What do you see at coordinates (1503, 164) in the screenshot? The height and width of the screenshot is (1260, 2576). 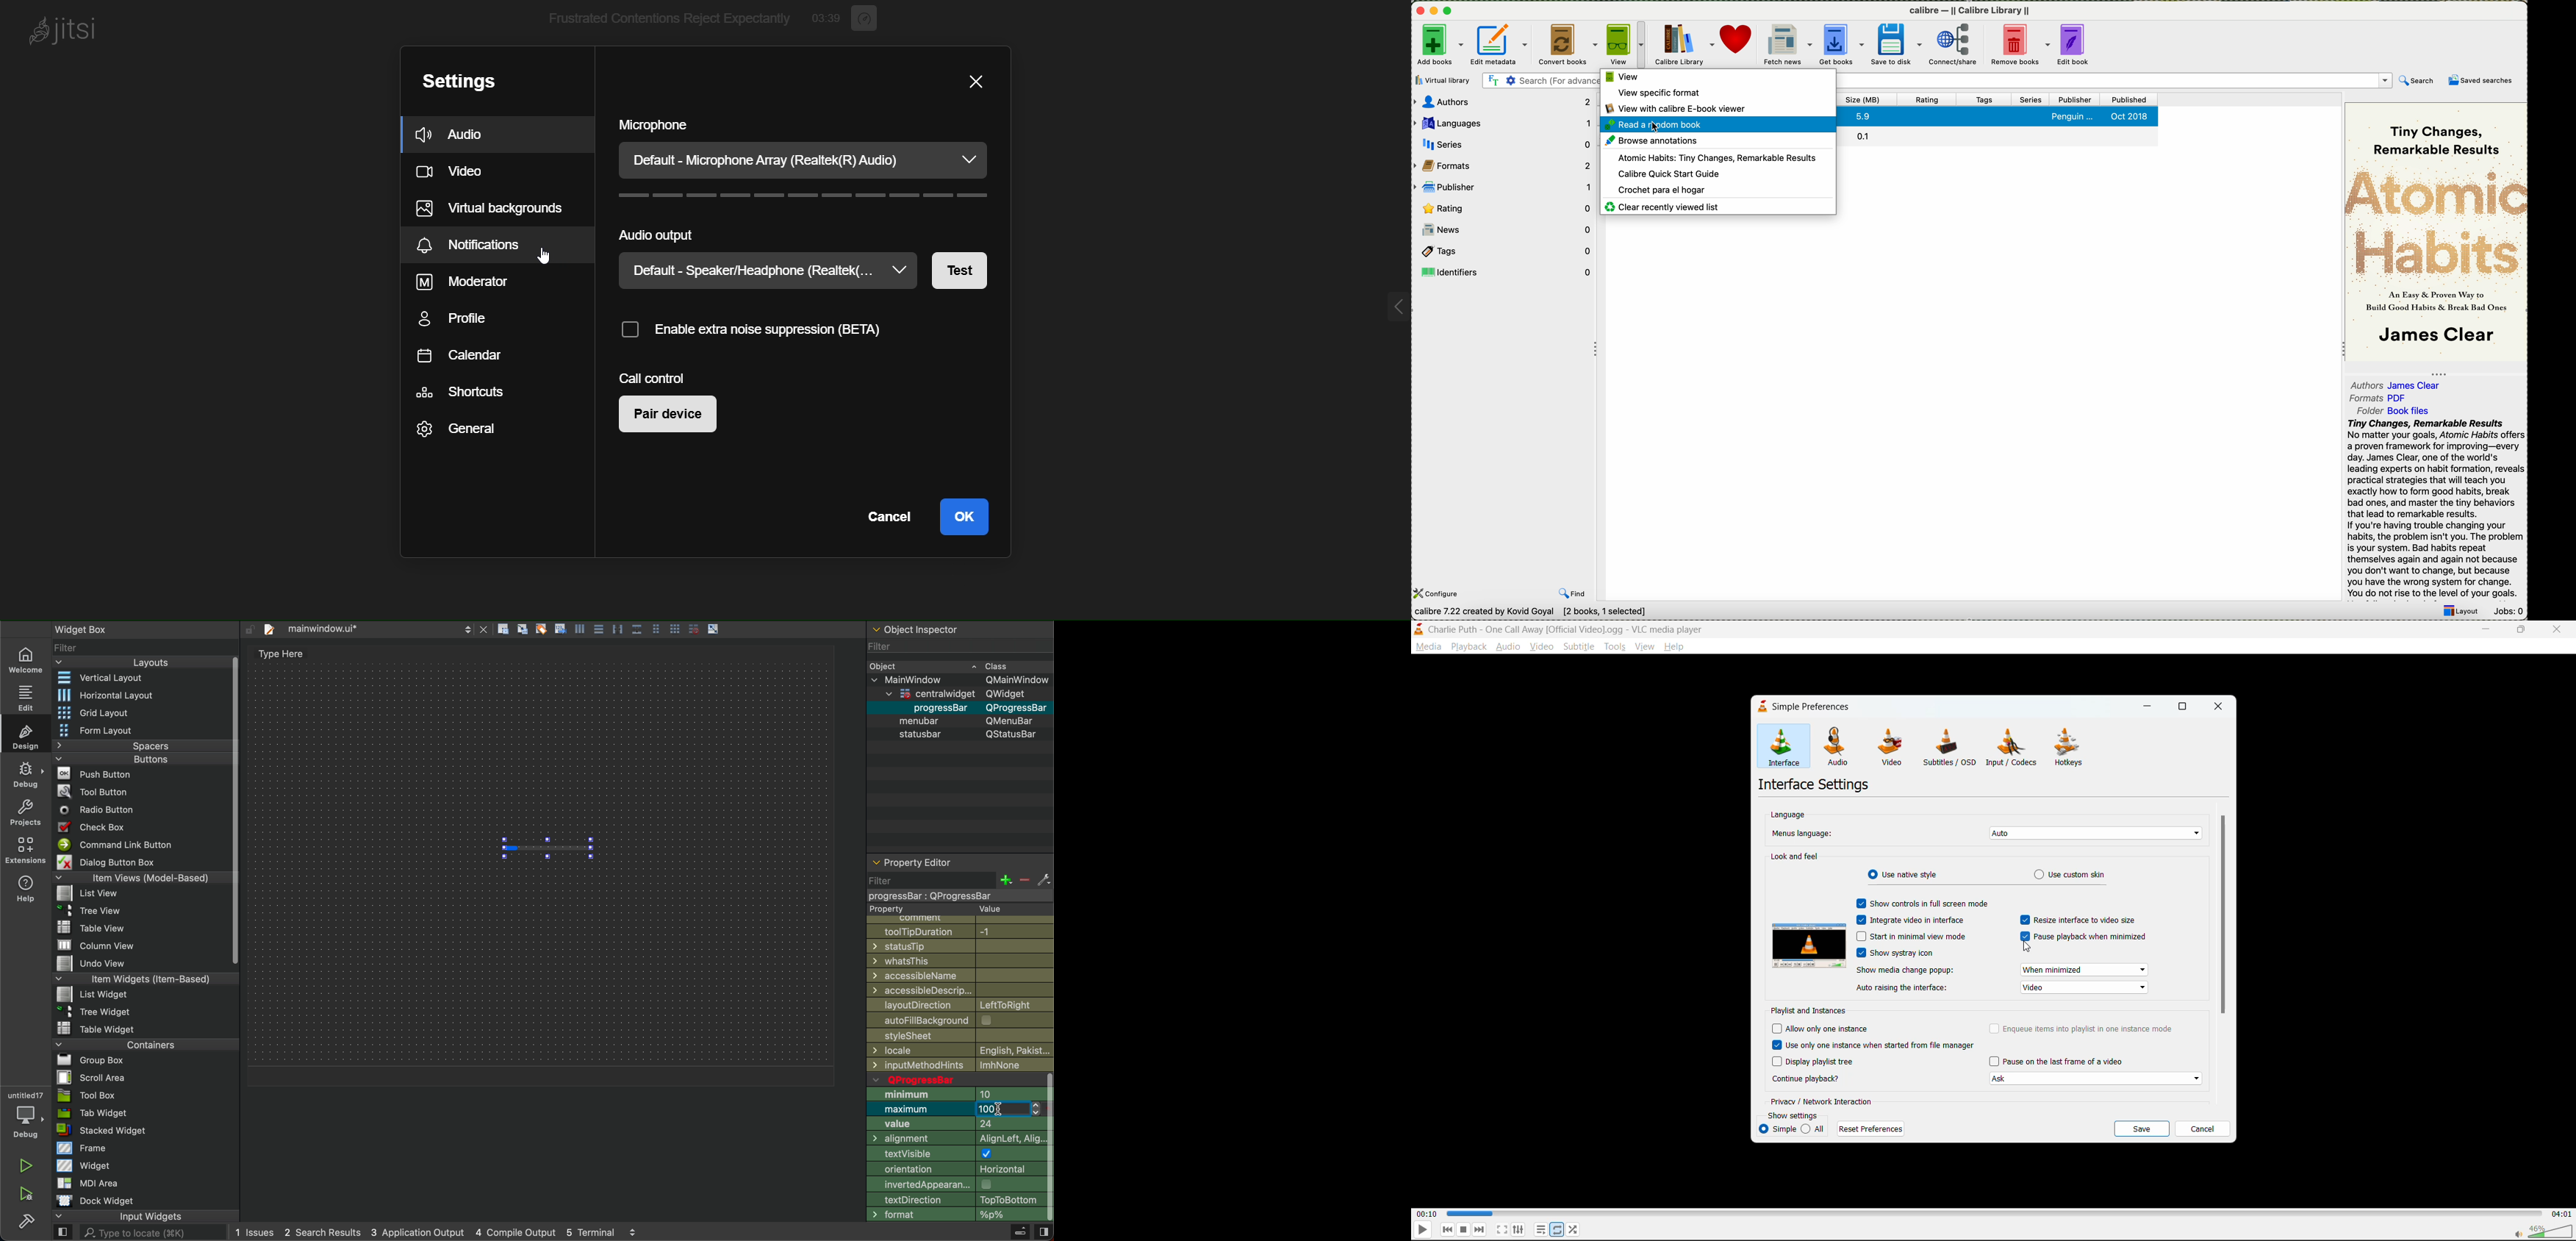 I see `formats` at bounding box center [1503, 164].